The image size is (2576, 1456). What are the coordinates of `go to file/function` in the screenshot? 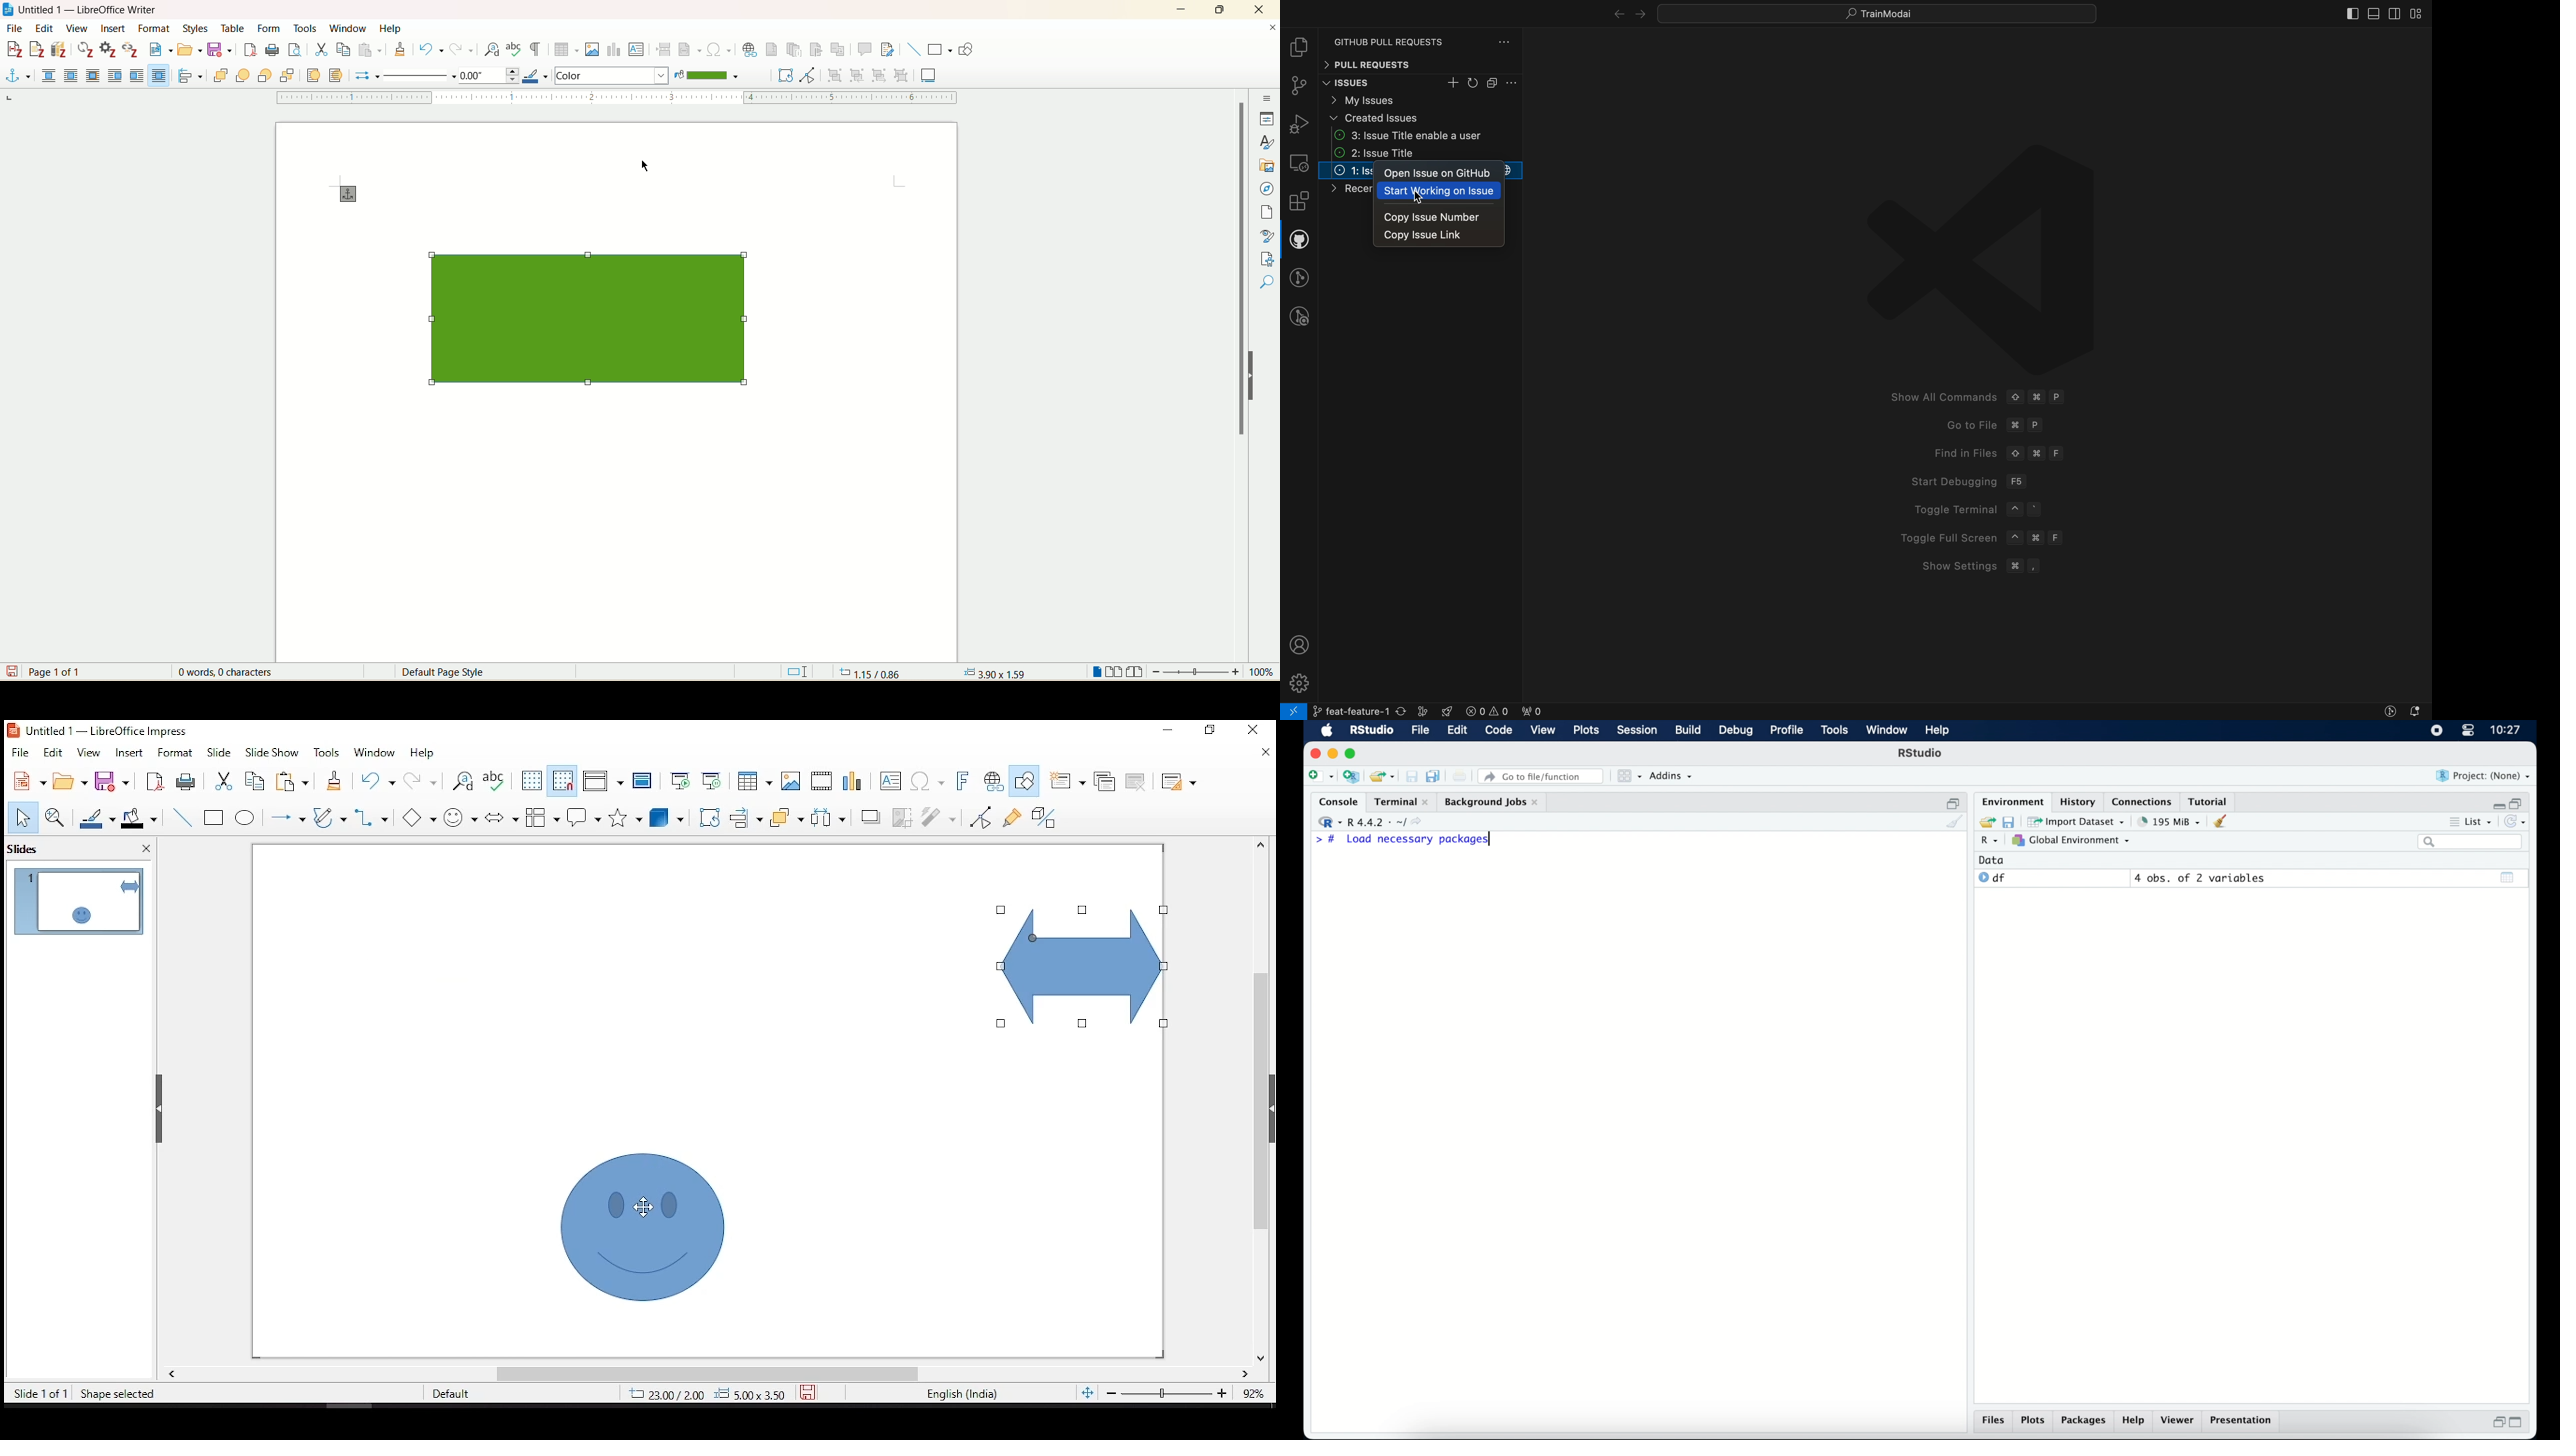 It's located at (1541, 776).